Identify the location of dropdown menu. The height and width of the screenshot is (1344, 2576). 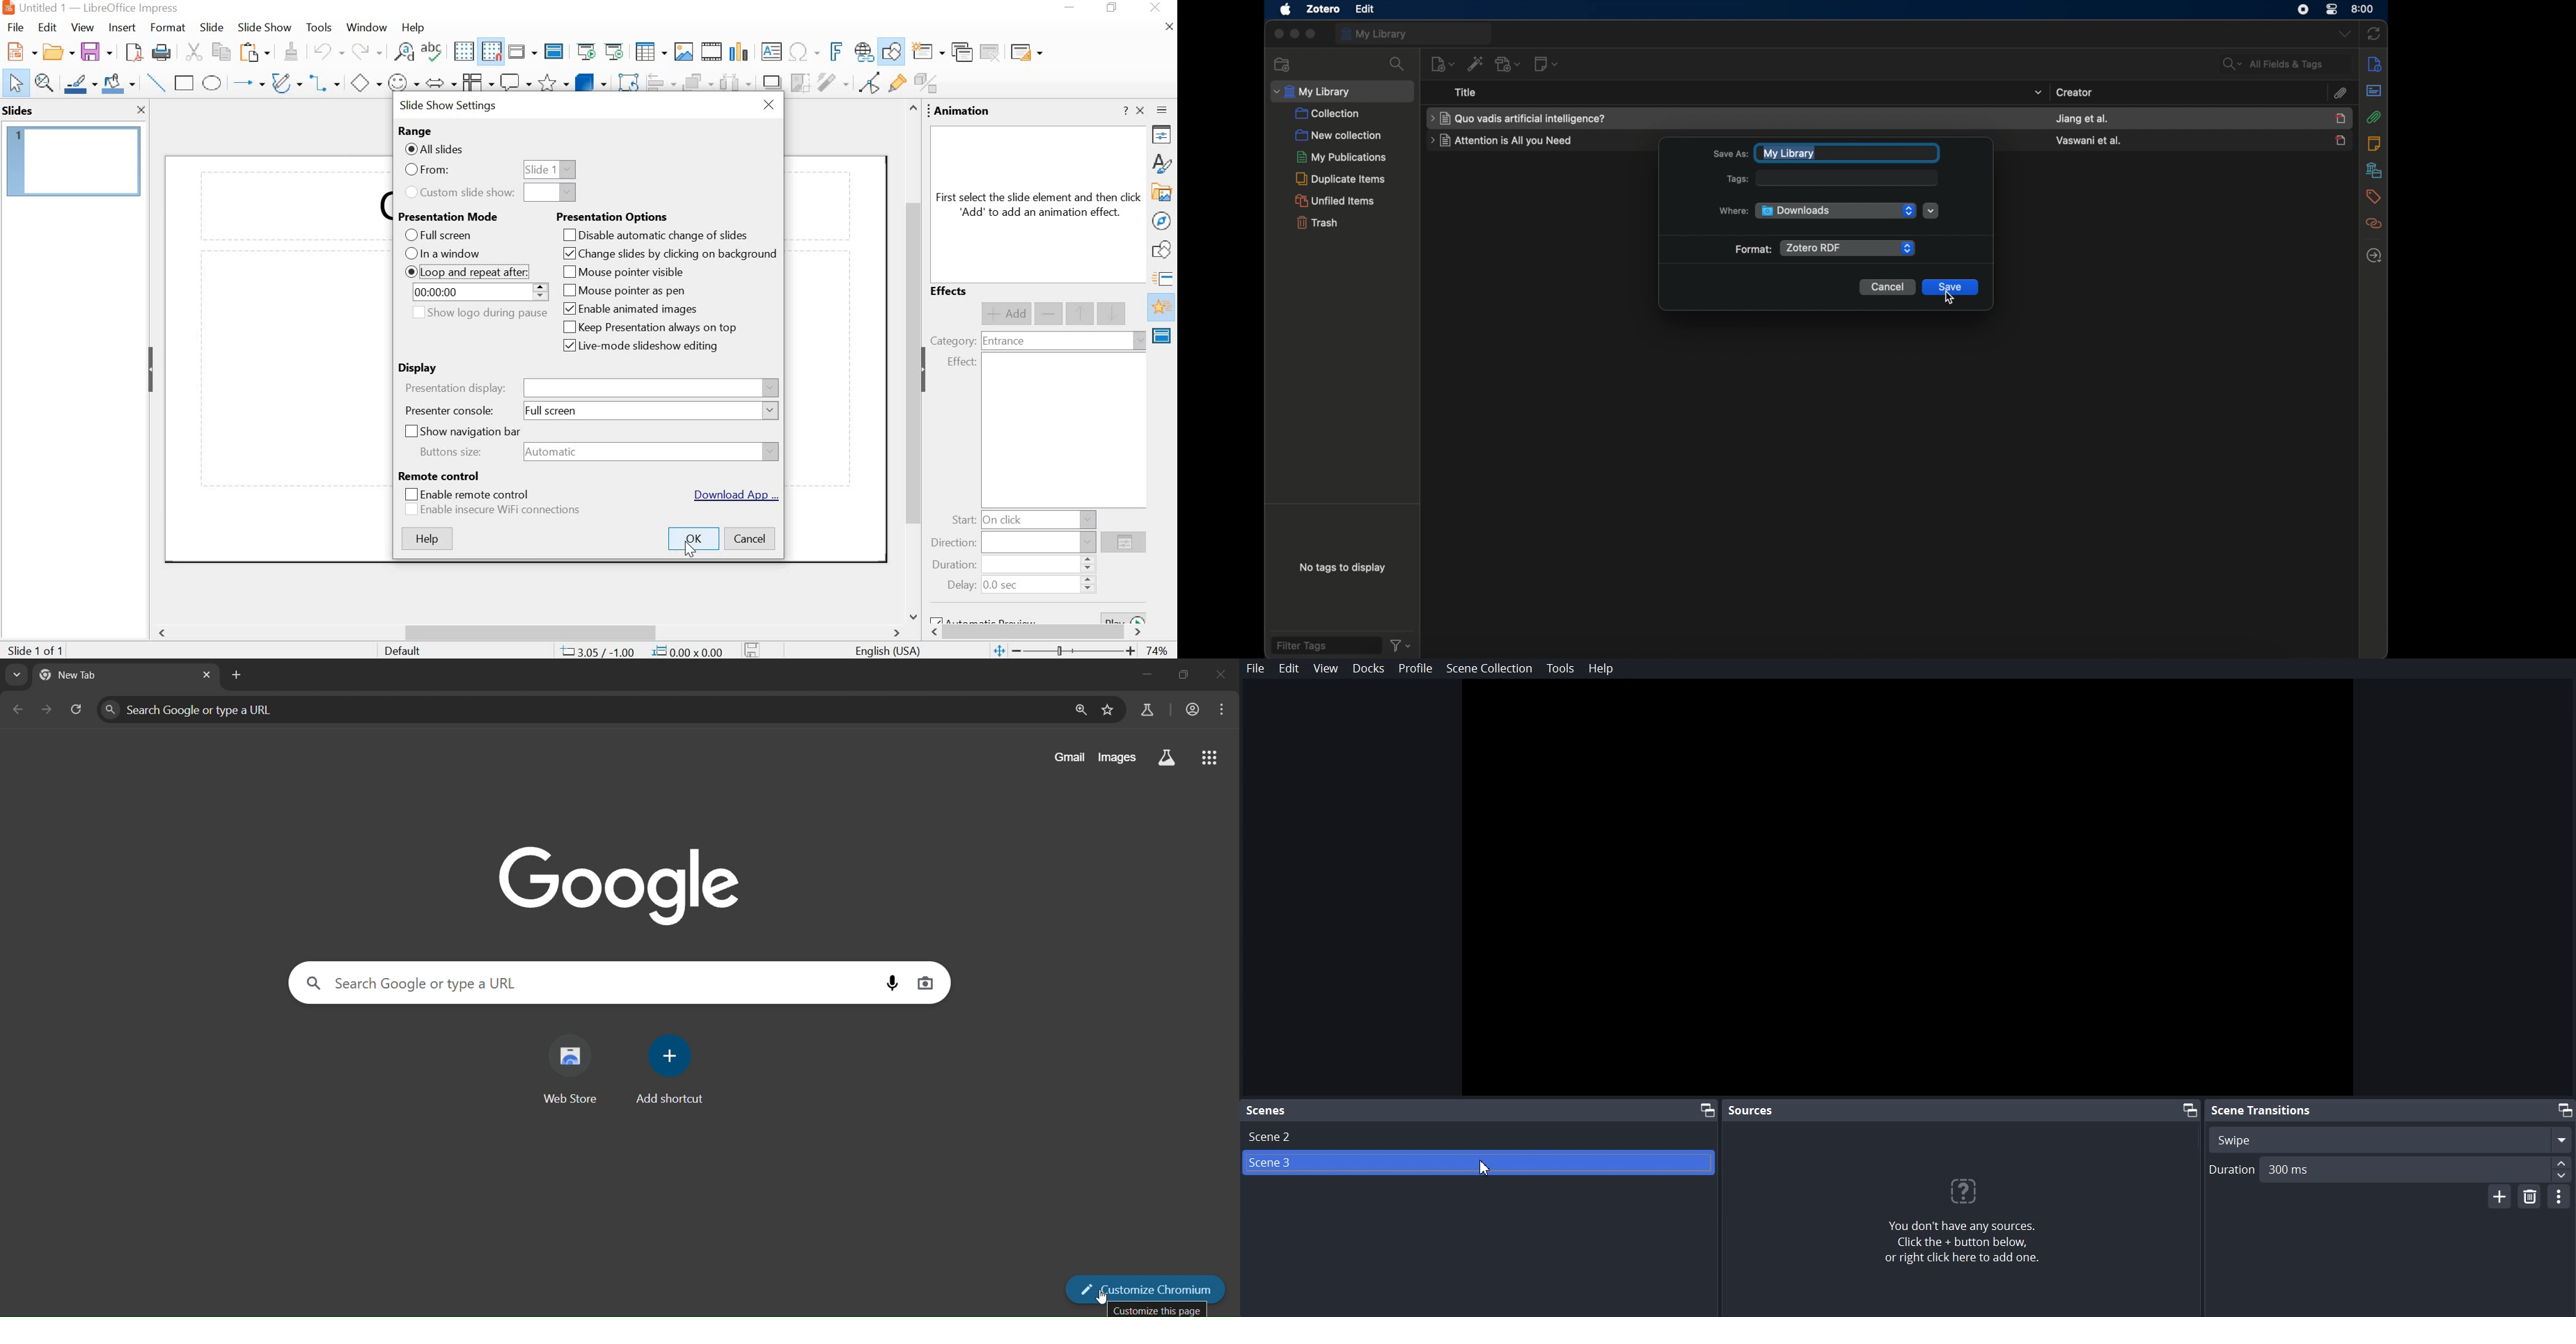
(2344, 34).